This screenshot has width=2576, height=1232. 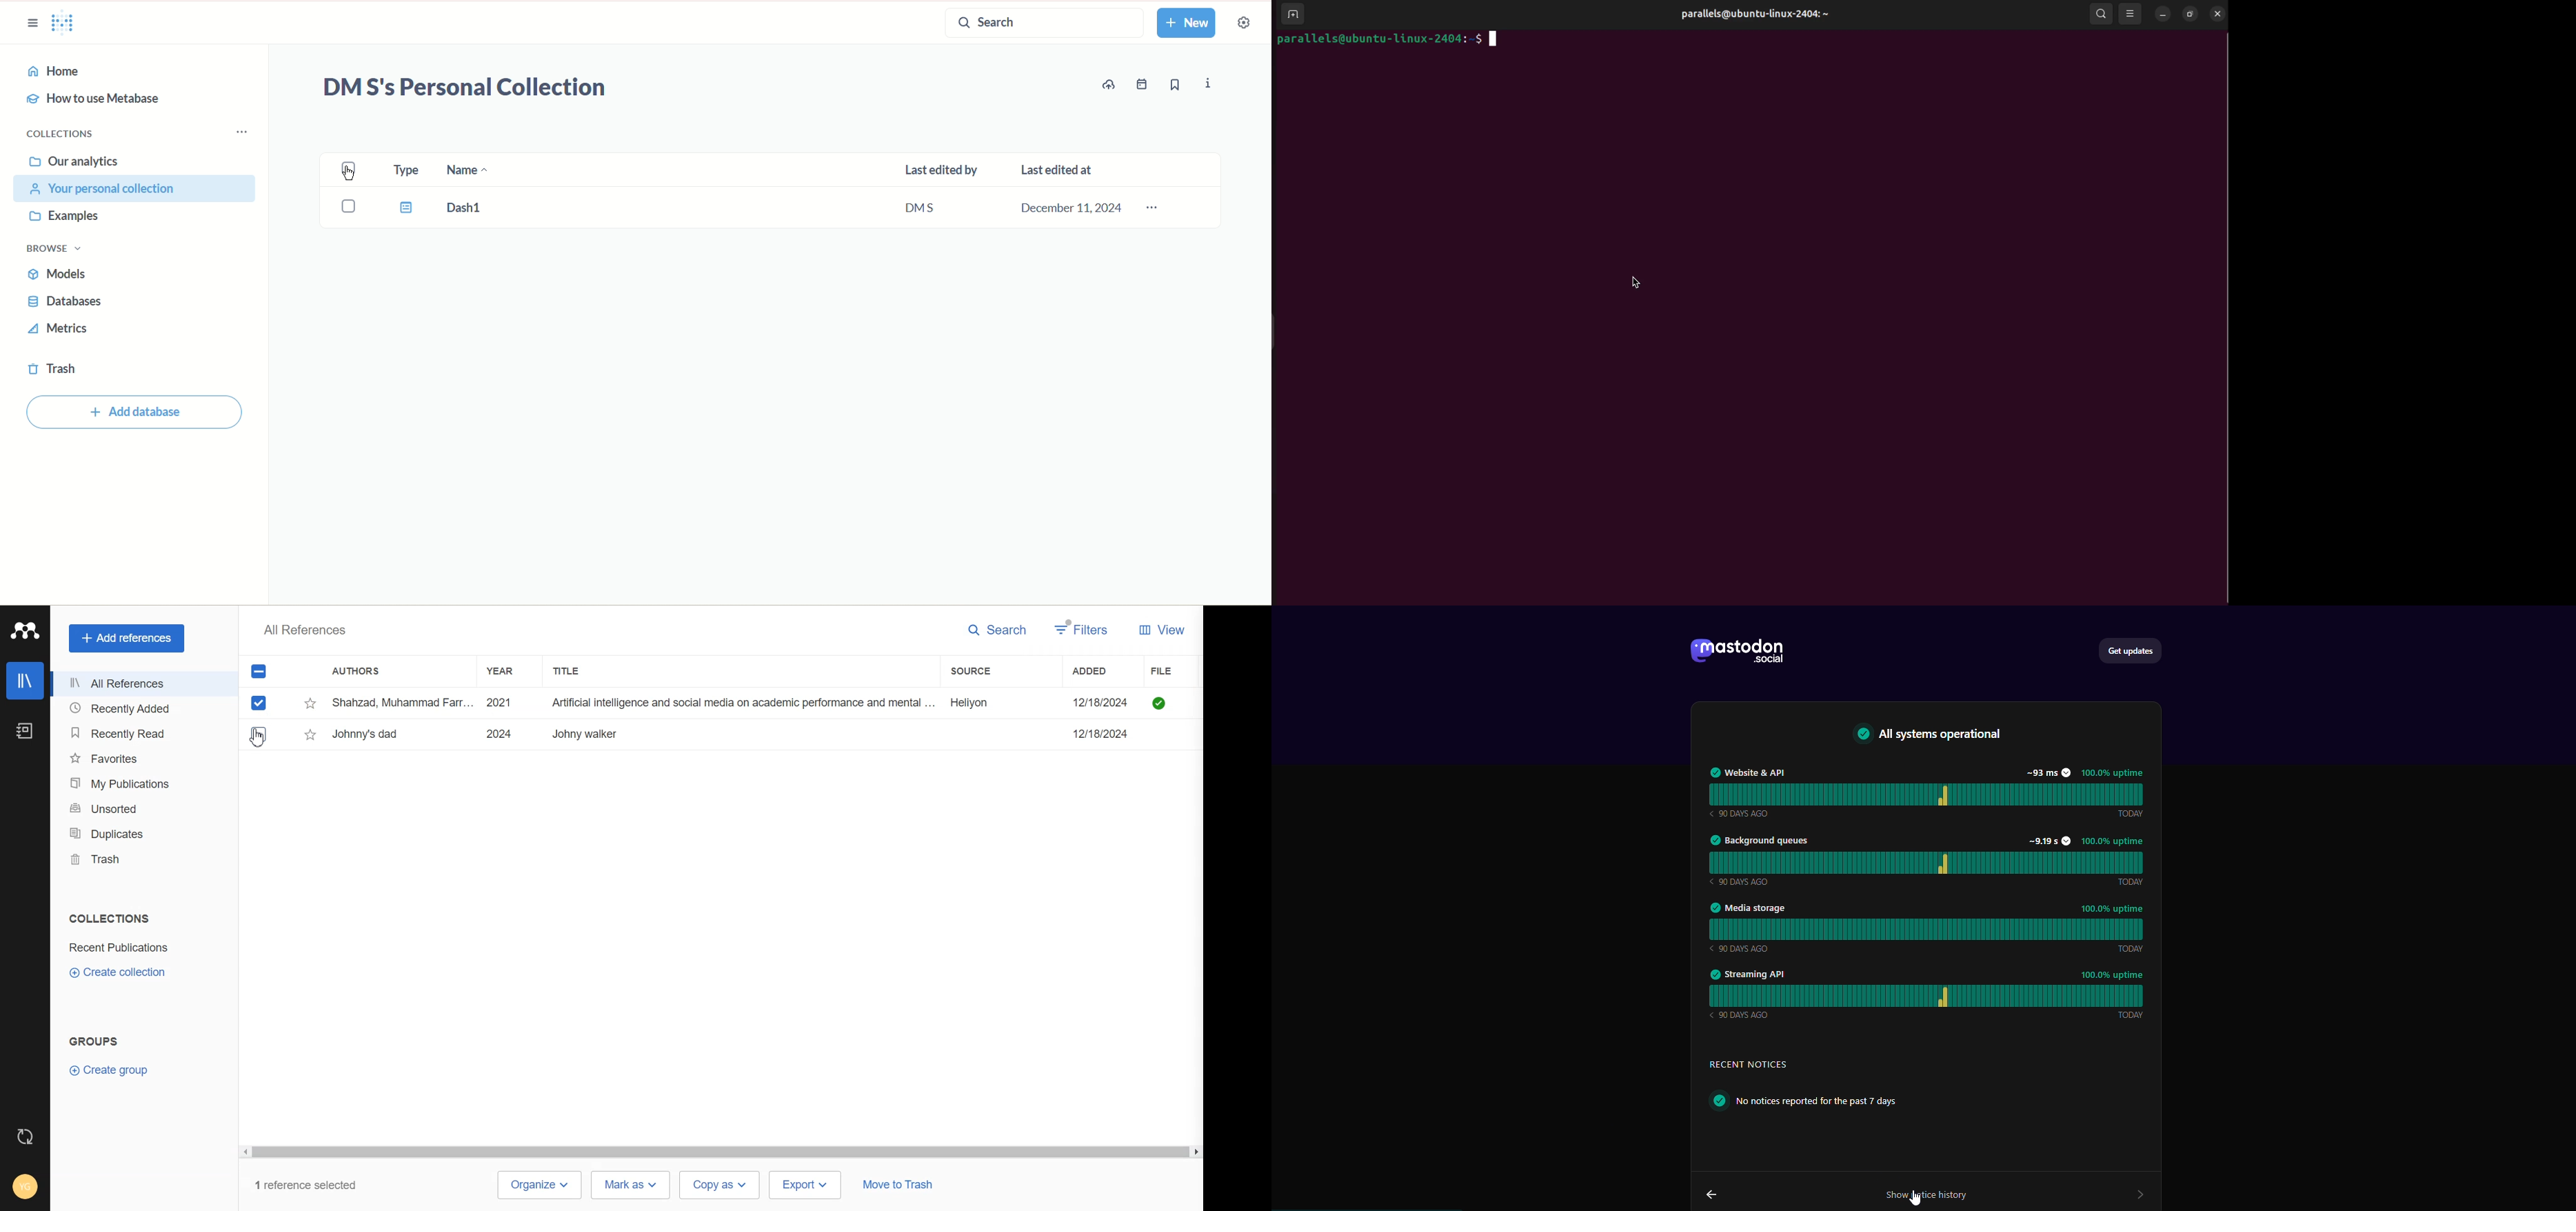 What do you see at coordinates (806, 1184) in the screenshot?
I see `Export` at bounding box center [806, 1184].